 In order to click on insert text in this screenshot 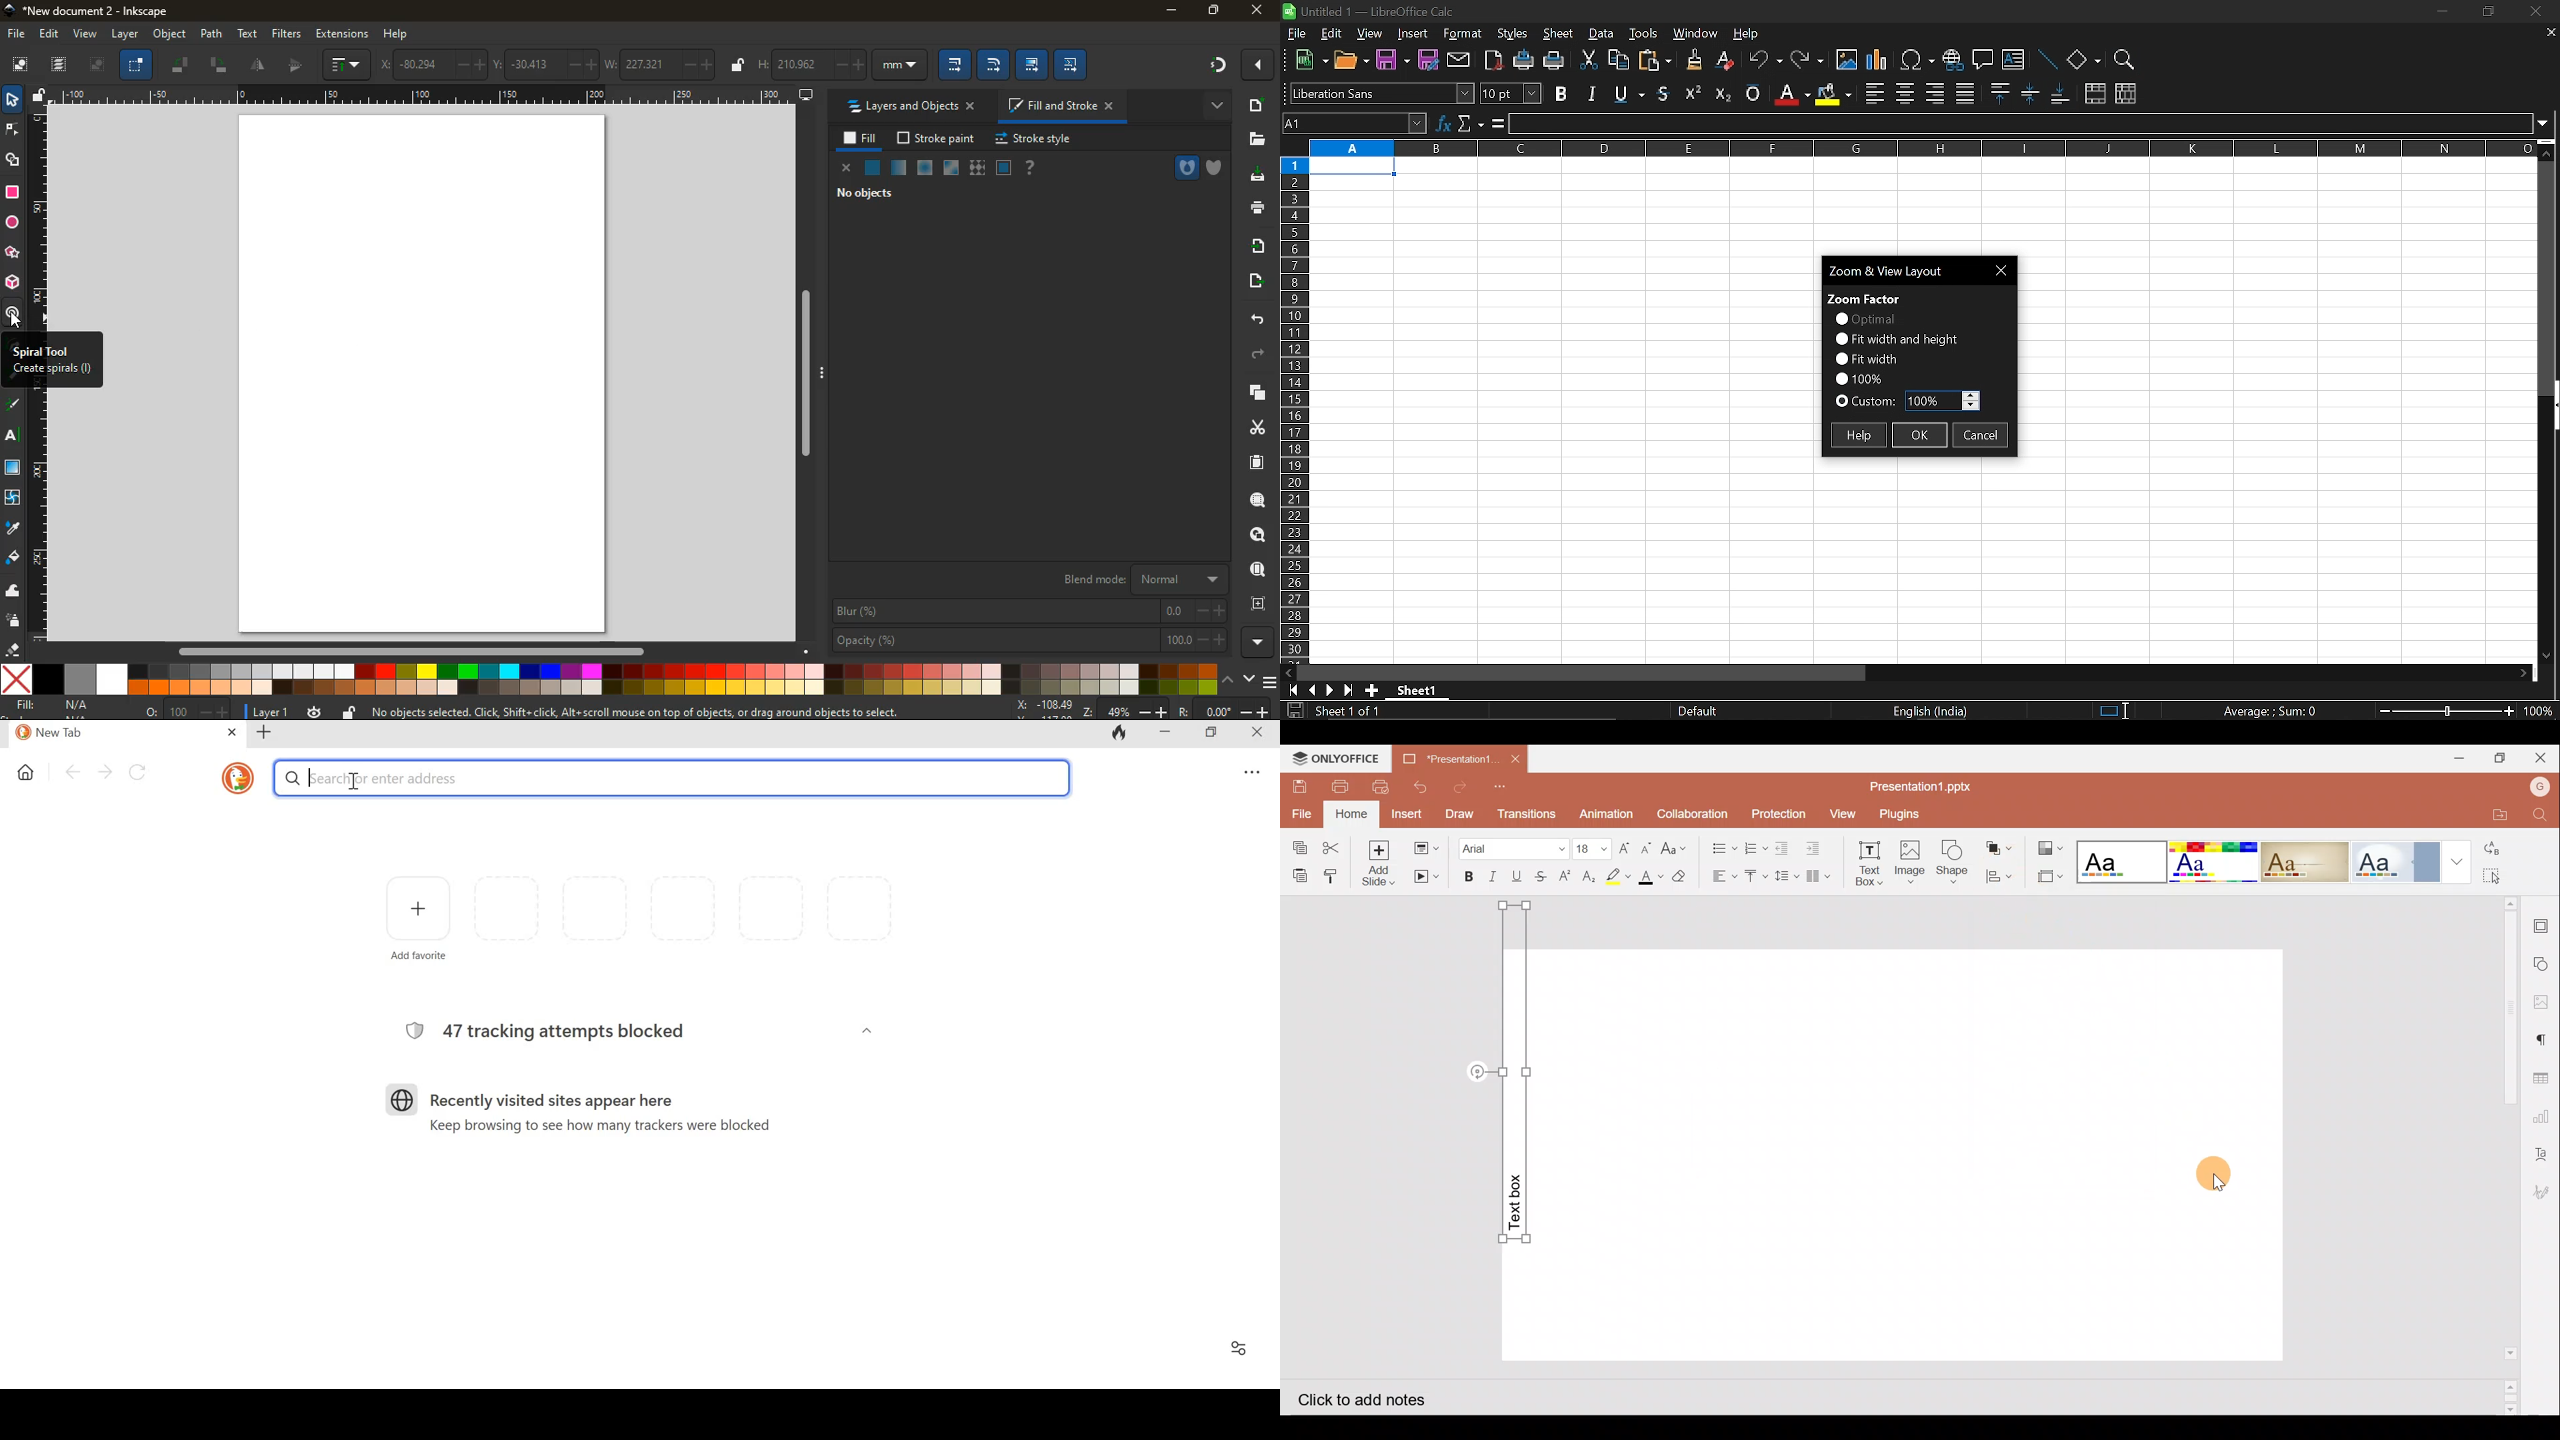, I will do `click(2013, 62)`.